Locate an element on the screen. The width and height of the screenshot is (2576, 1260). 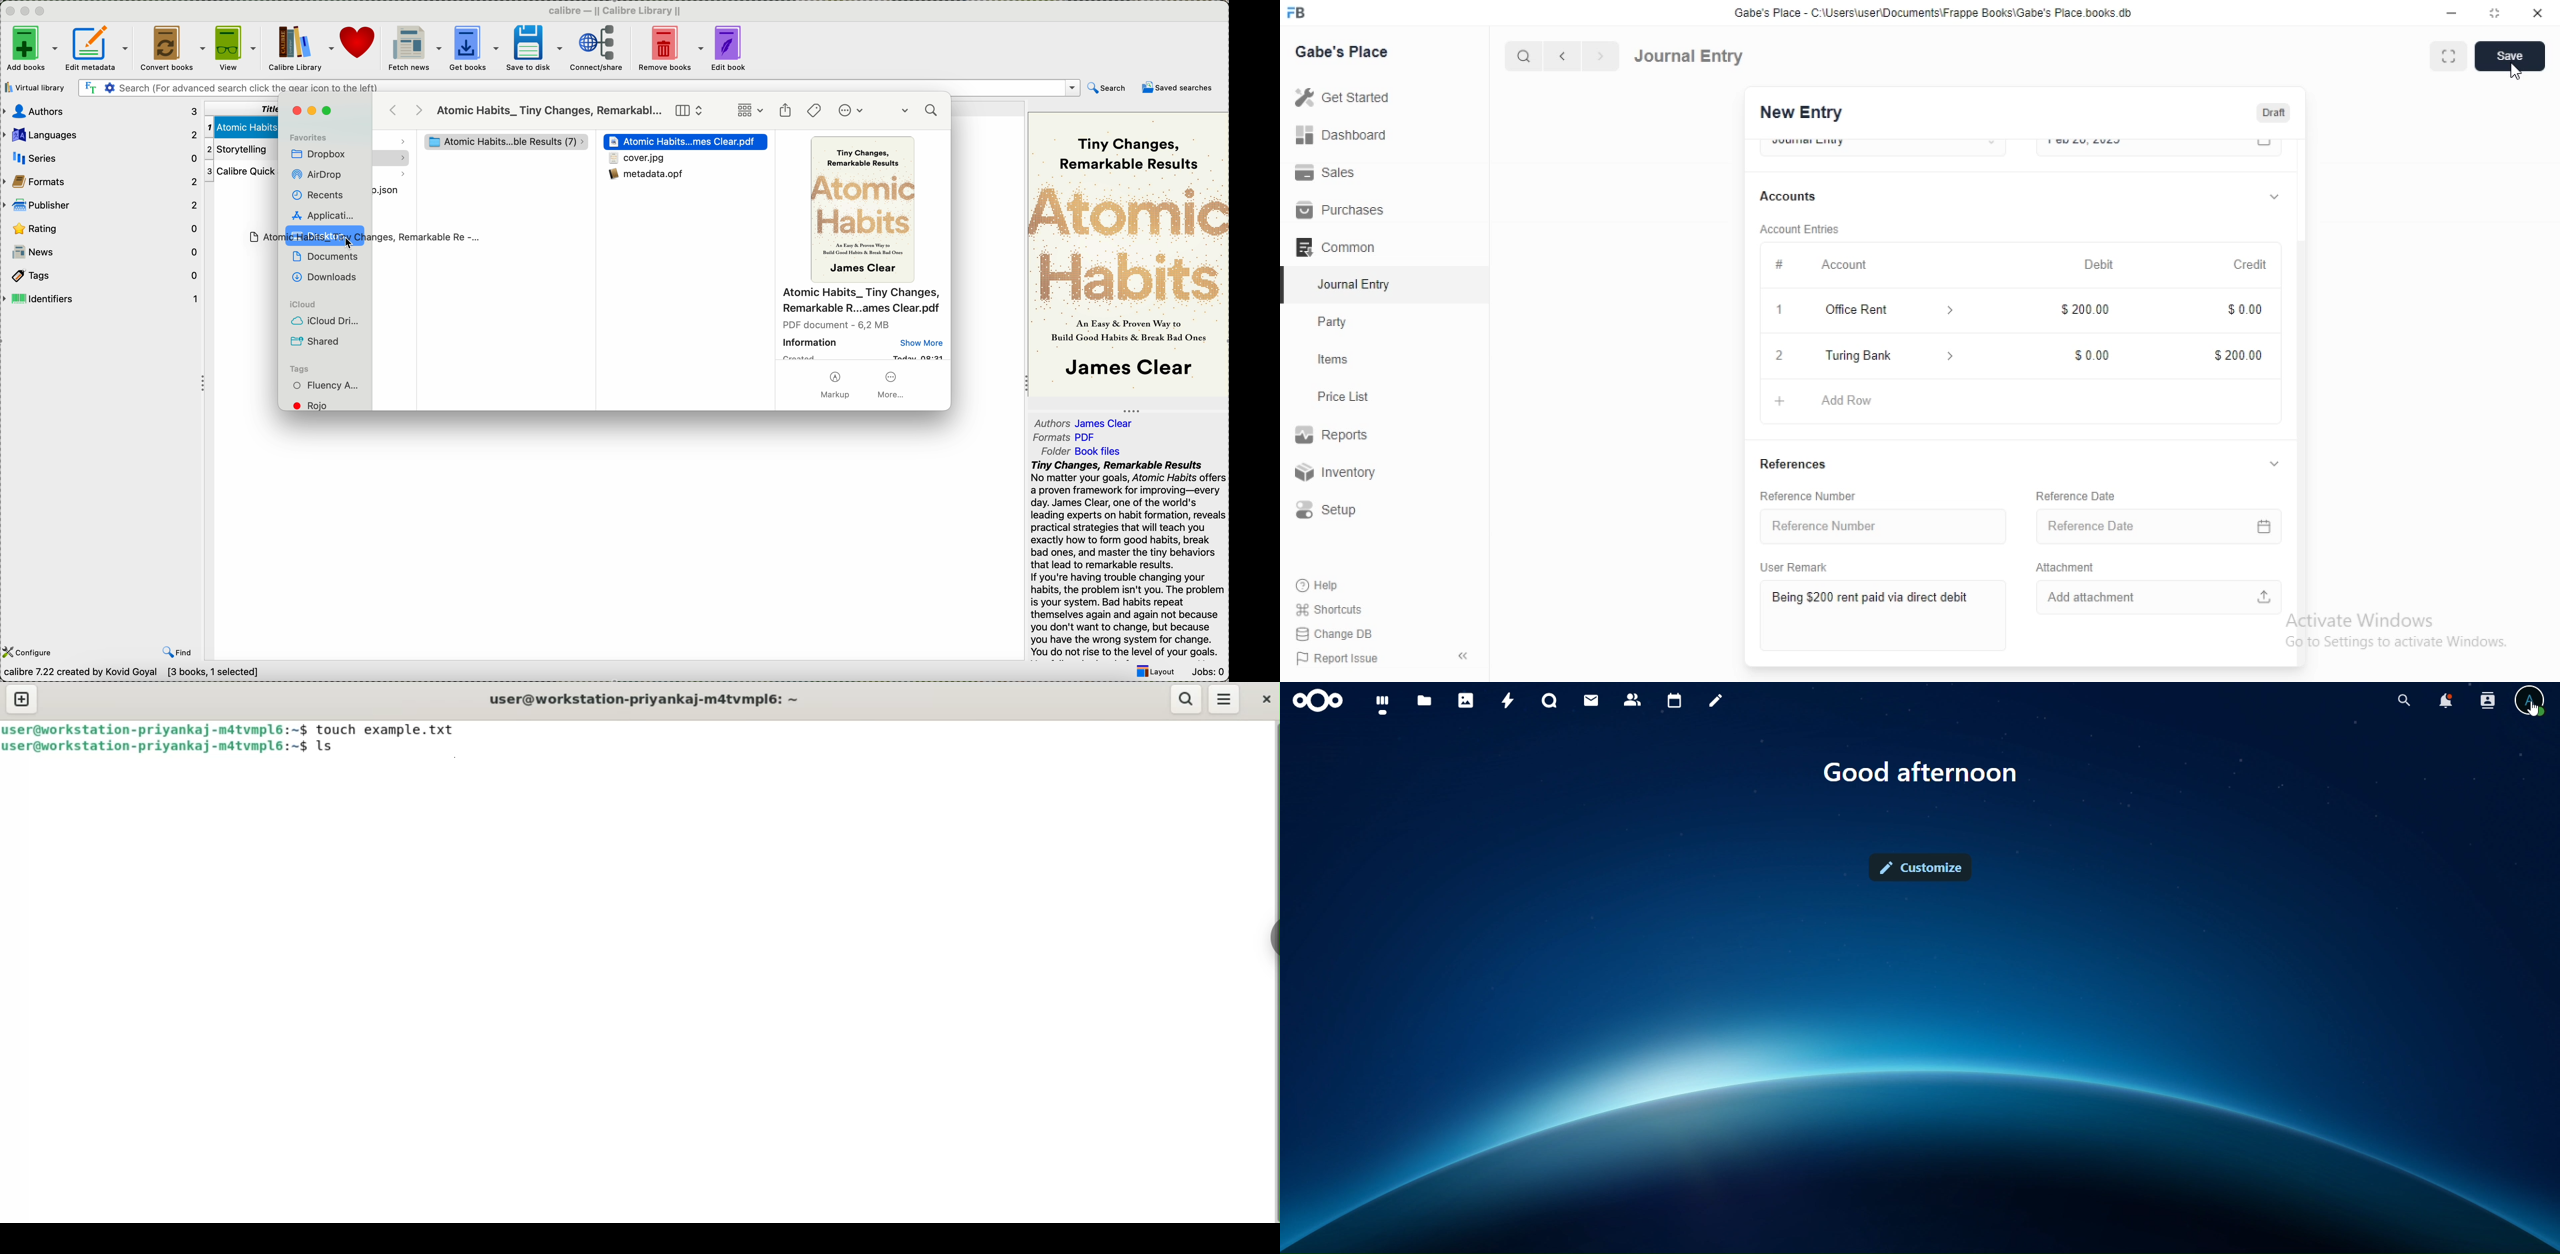
Debit is located at coordinates (2101, 264).